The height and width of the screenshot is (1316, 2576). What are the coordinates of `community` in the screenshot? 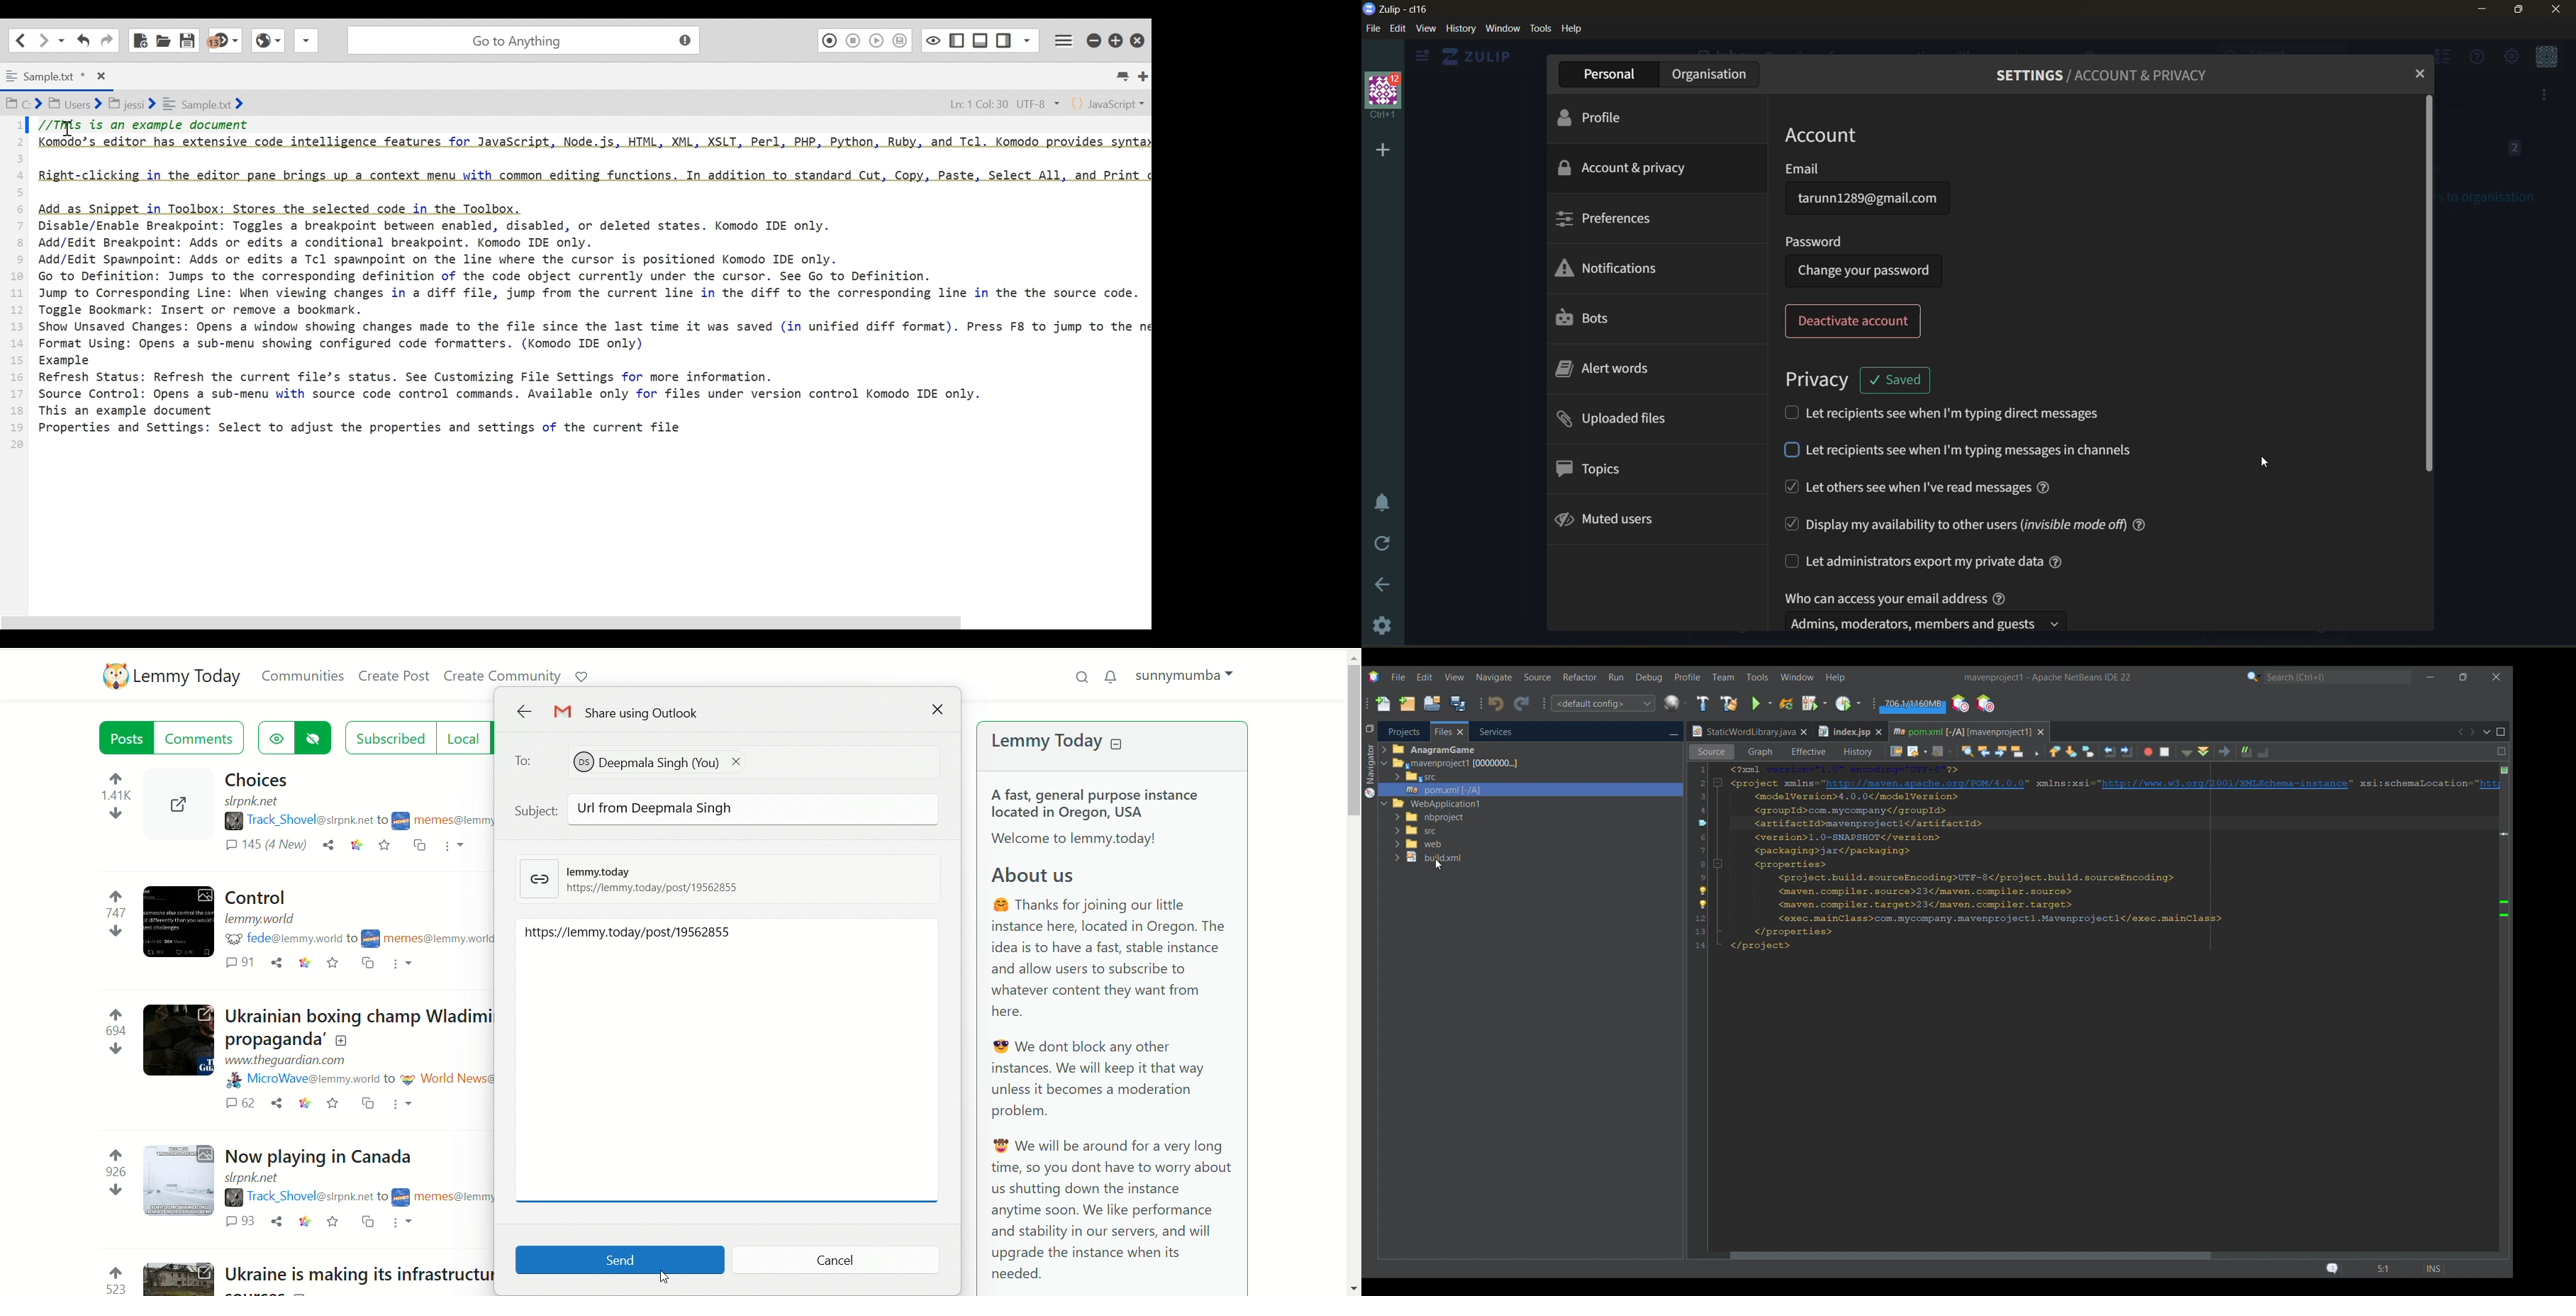 It's located at (444, 1195).